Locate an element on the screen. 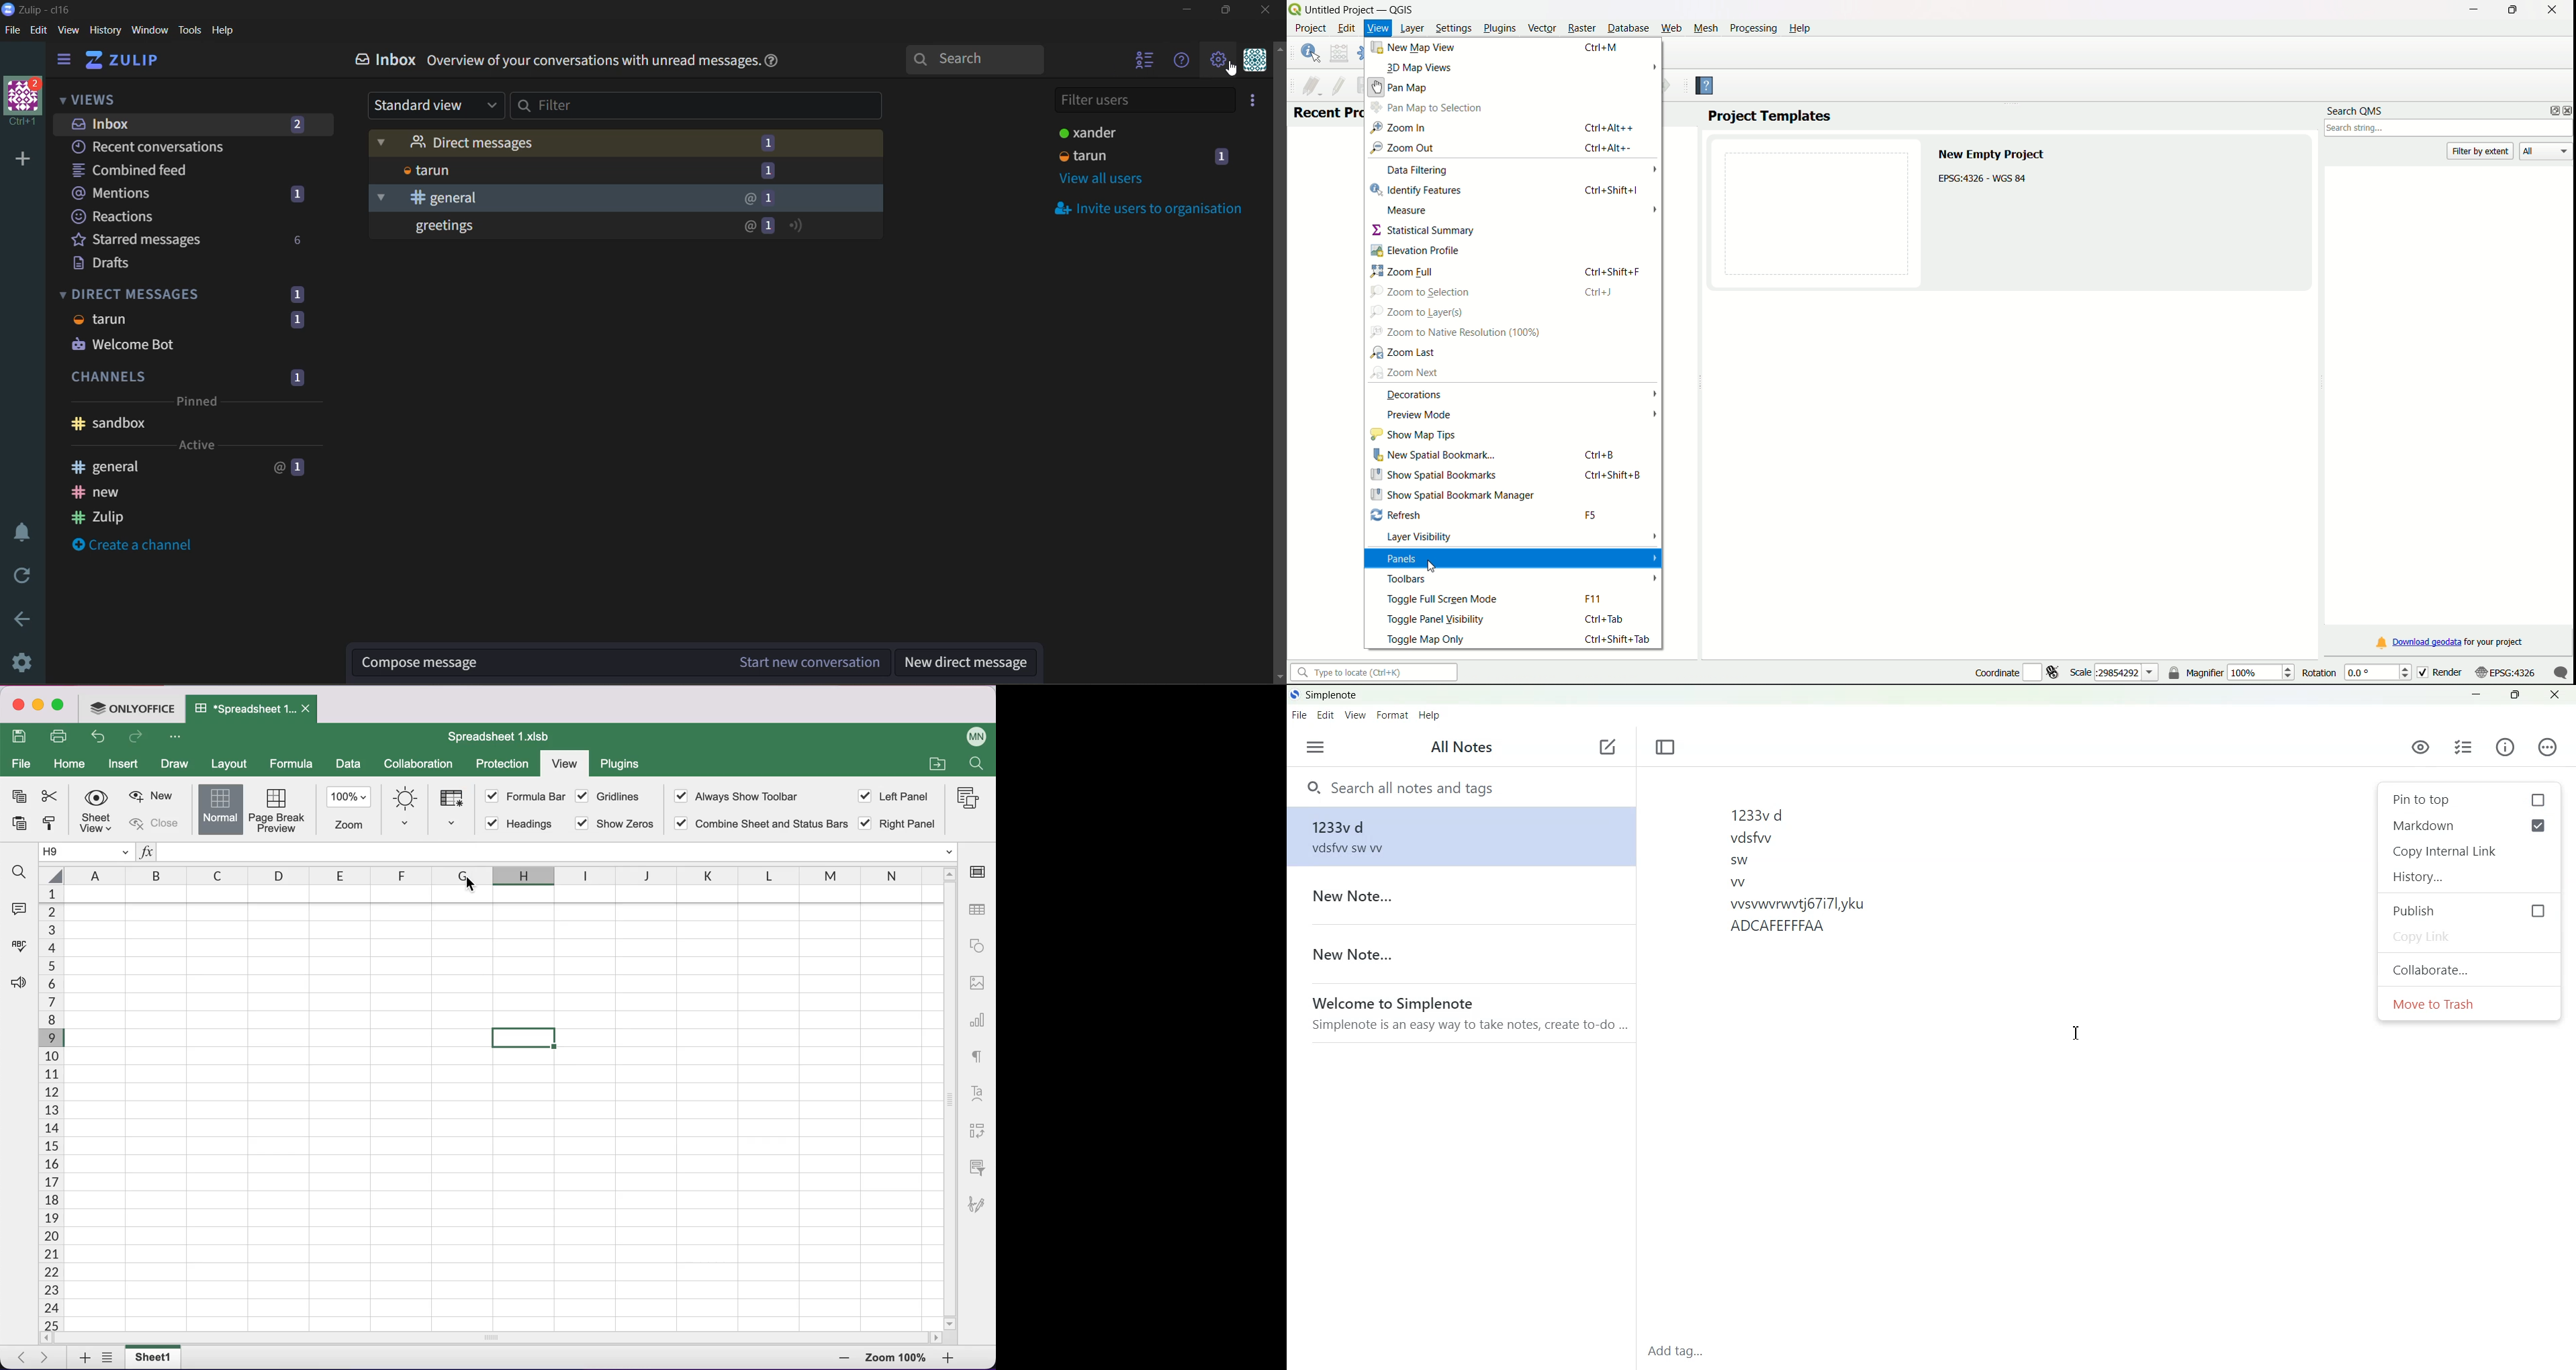 The width and height of the screenshot is (2576, 1372). toggle map only is located at coordinates (1427, 639).